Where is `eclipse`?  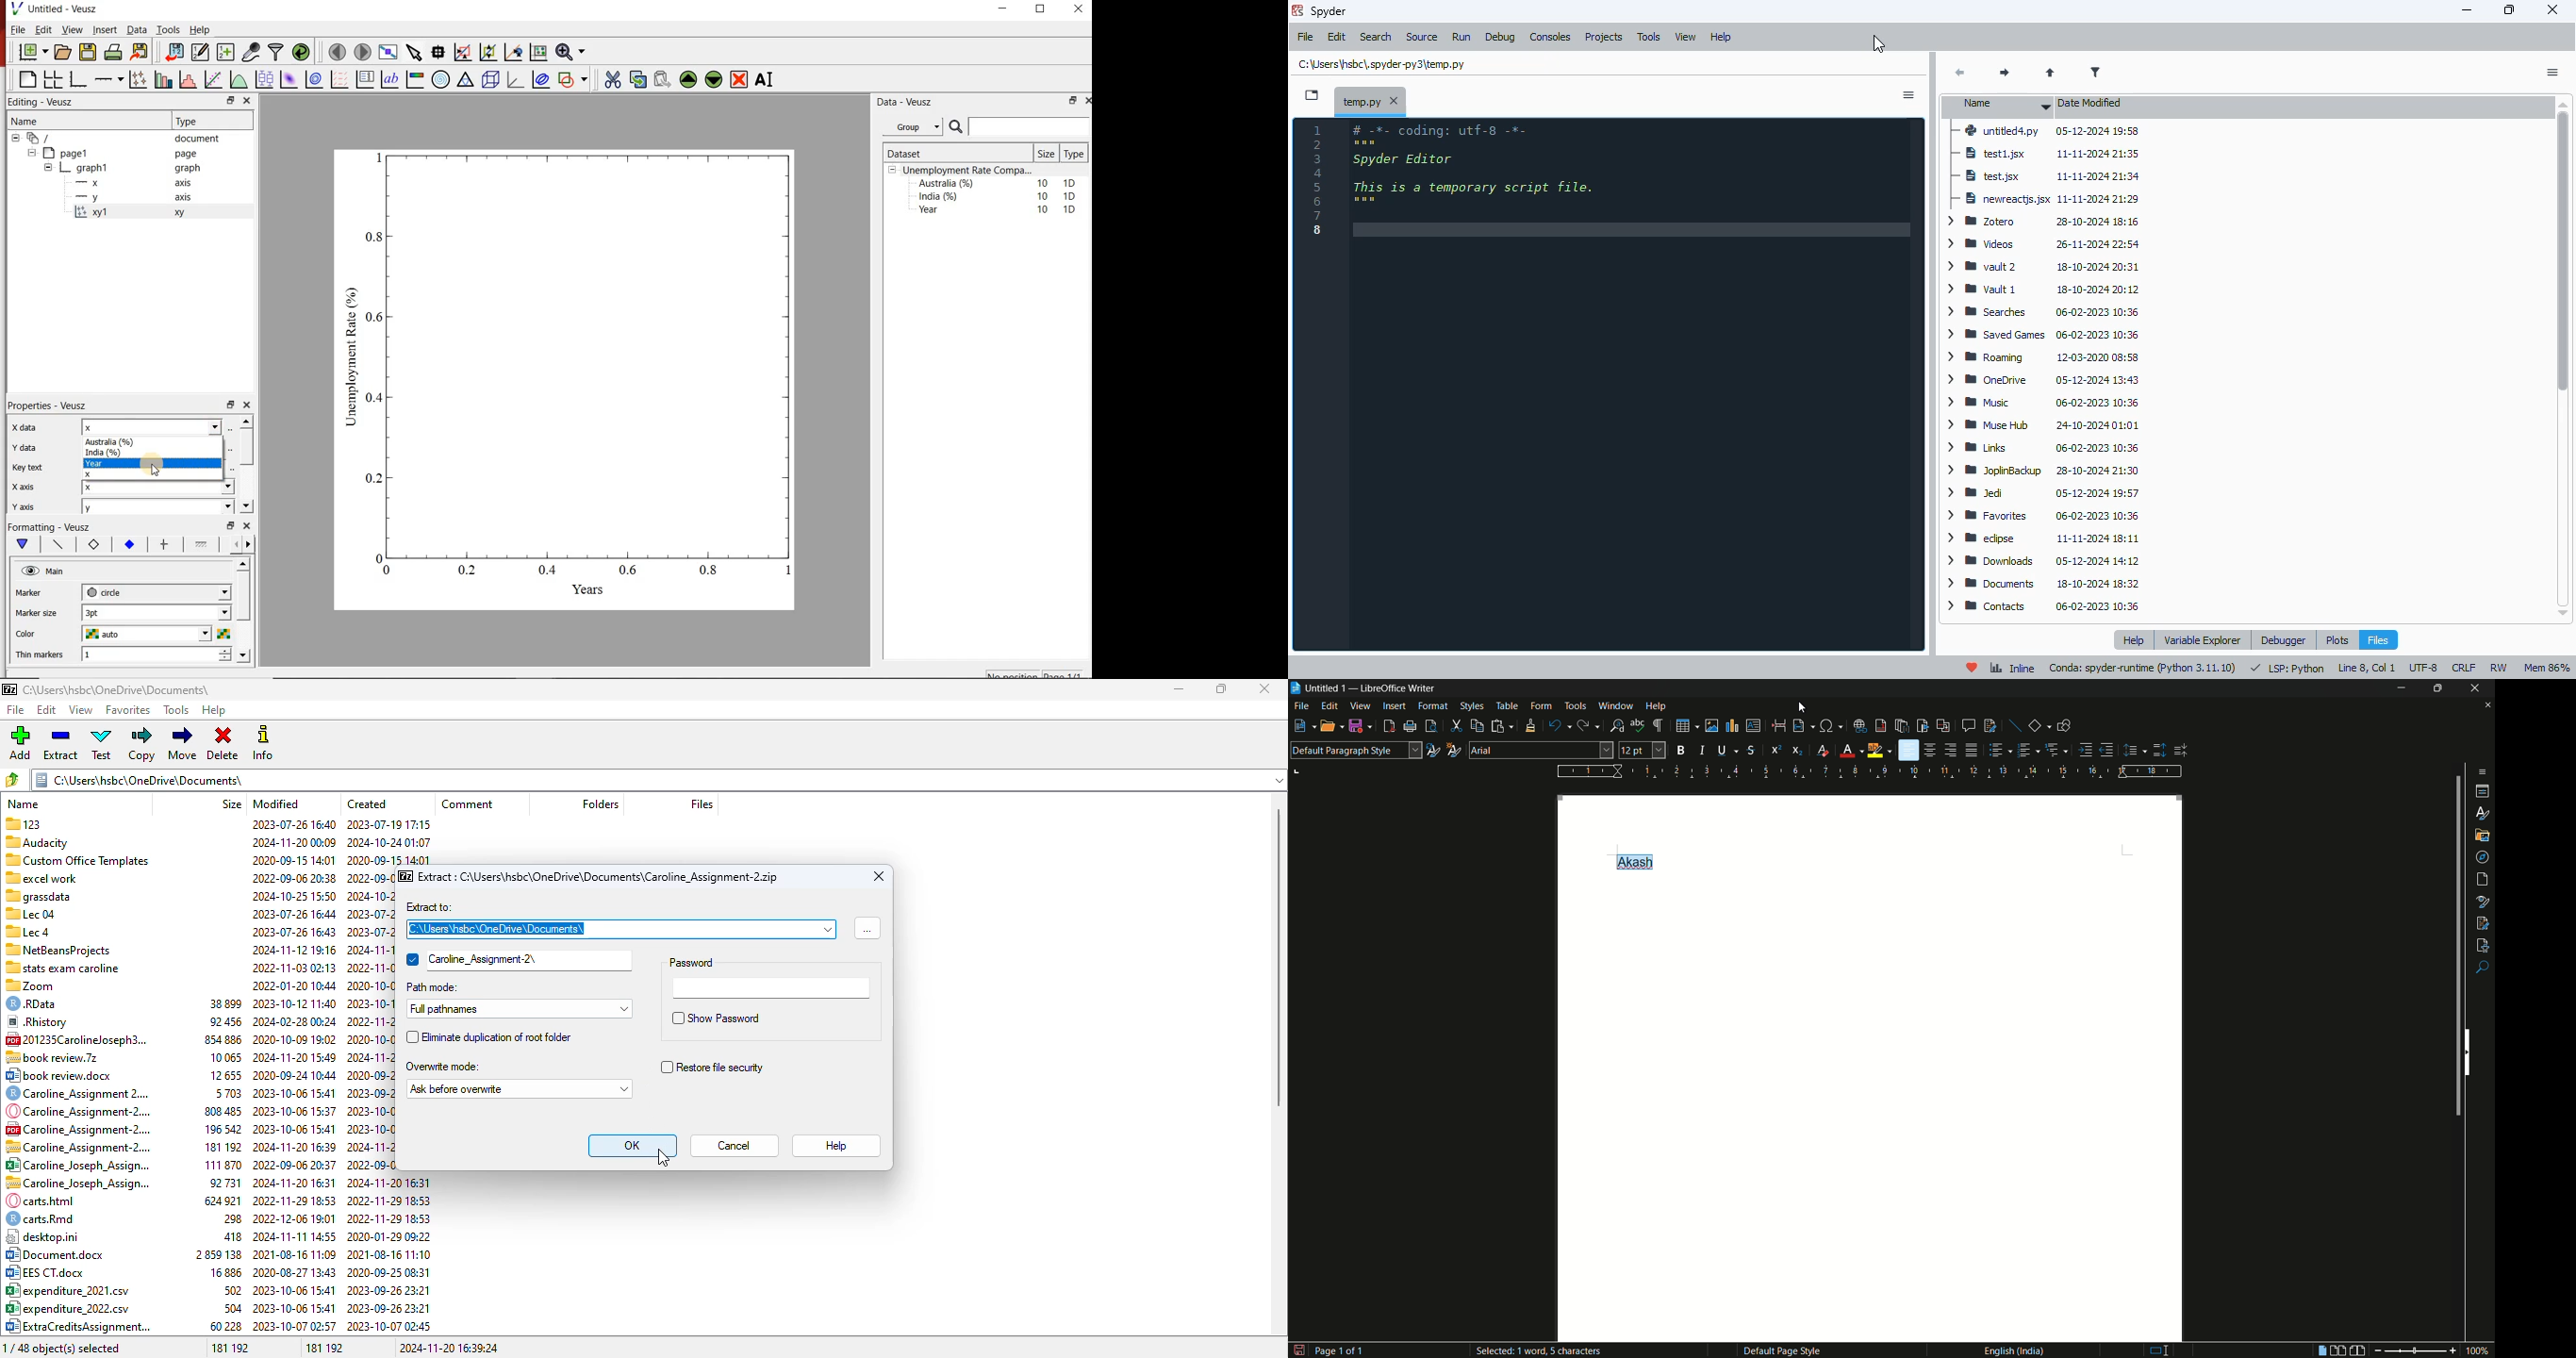 eclipse is located at coordinates (2041, 538).